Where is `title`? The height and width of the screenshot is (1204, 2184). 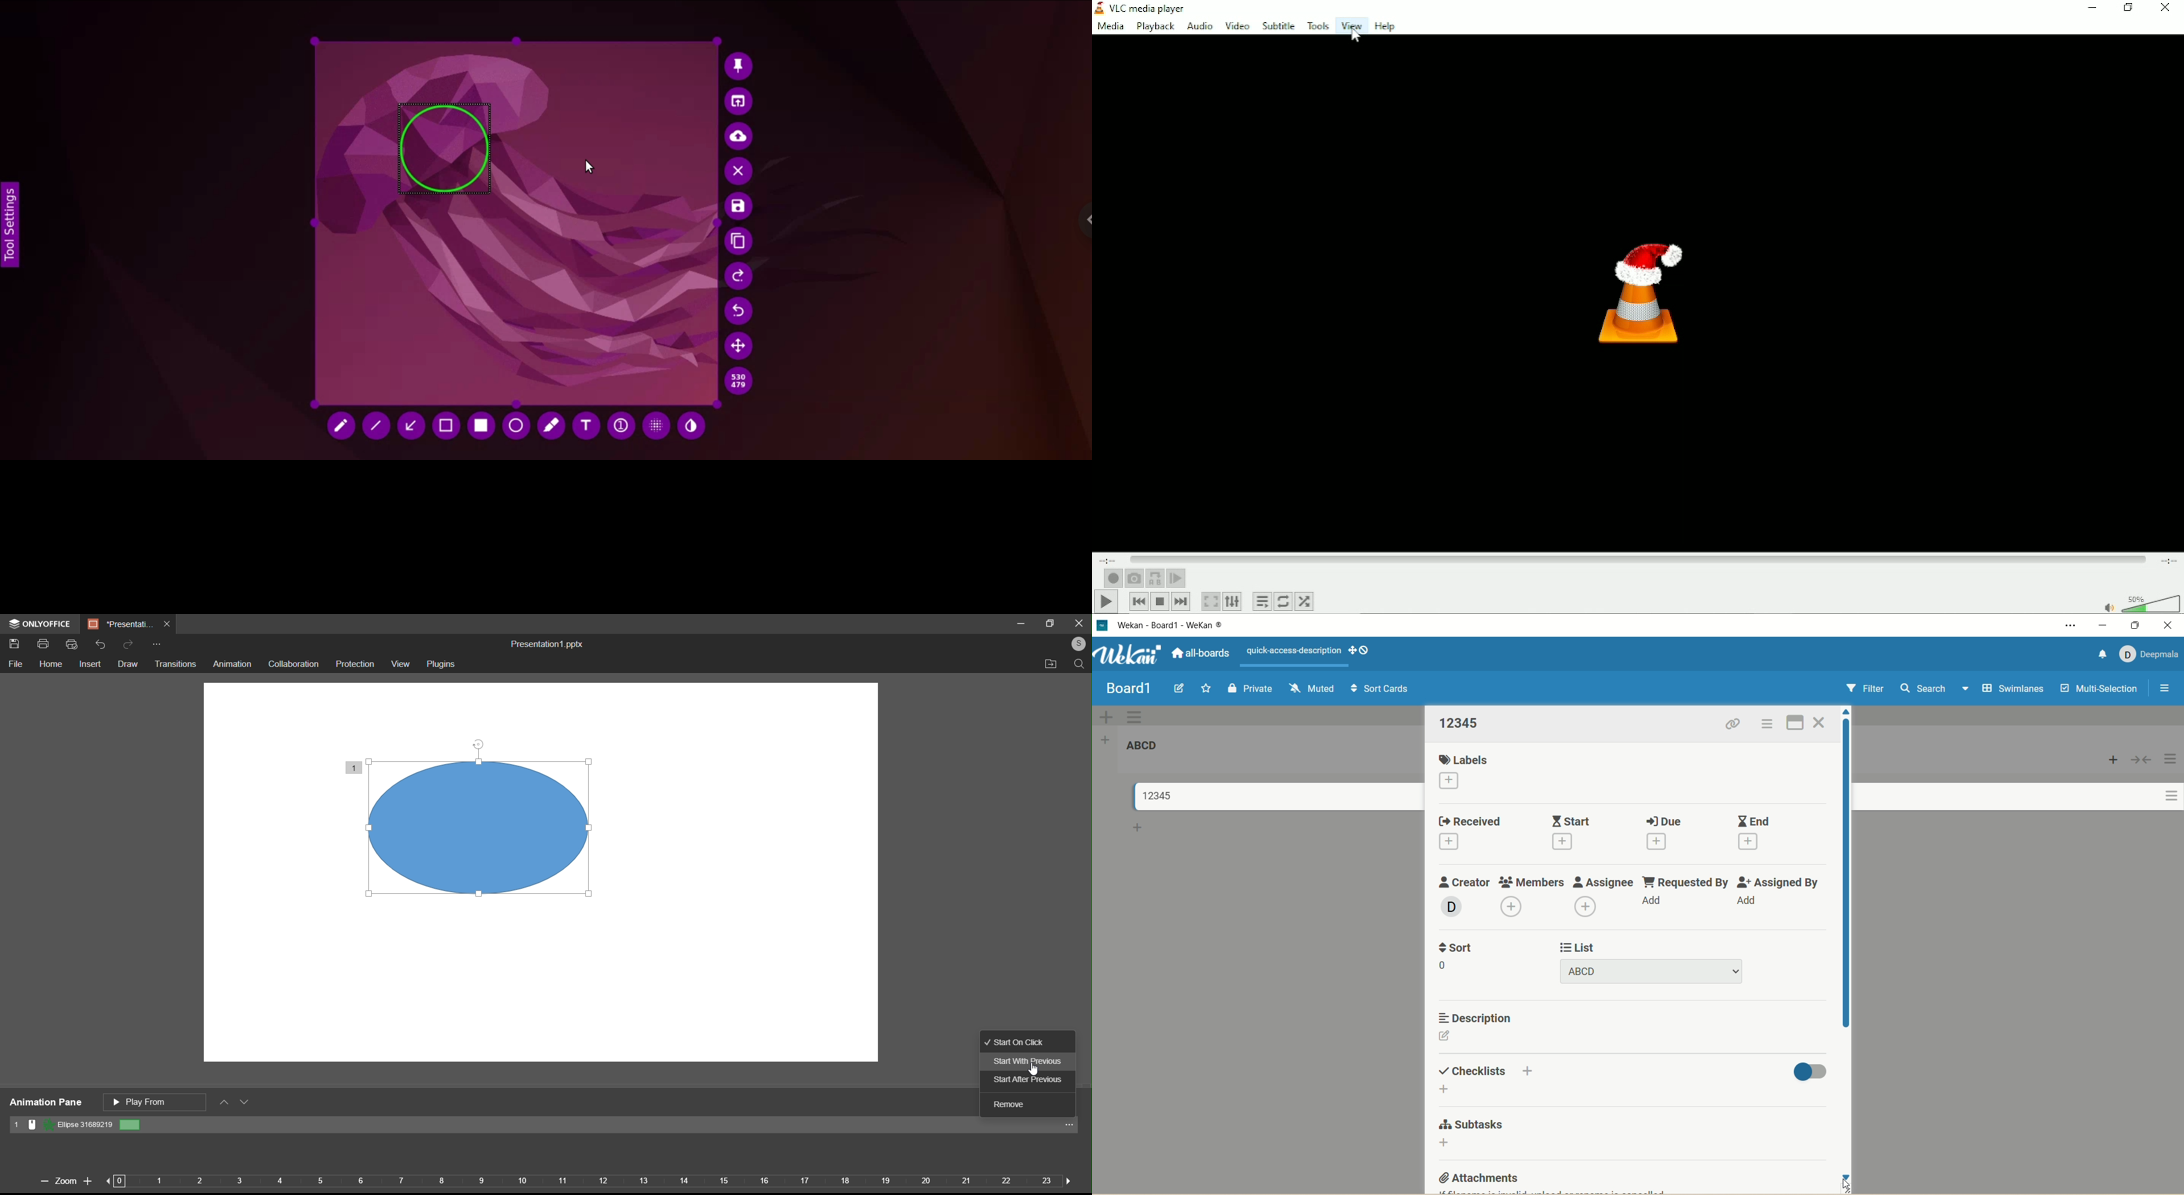
title is located at coordinates (1152, 796).